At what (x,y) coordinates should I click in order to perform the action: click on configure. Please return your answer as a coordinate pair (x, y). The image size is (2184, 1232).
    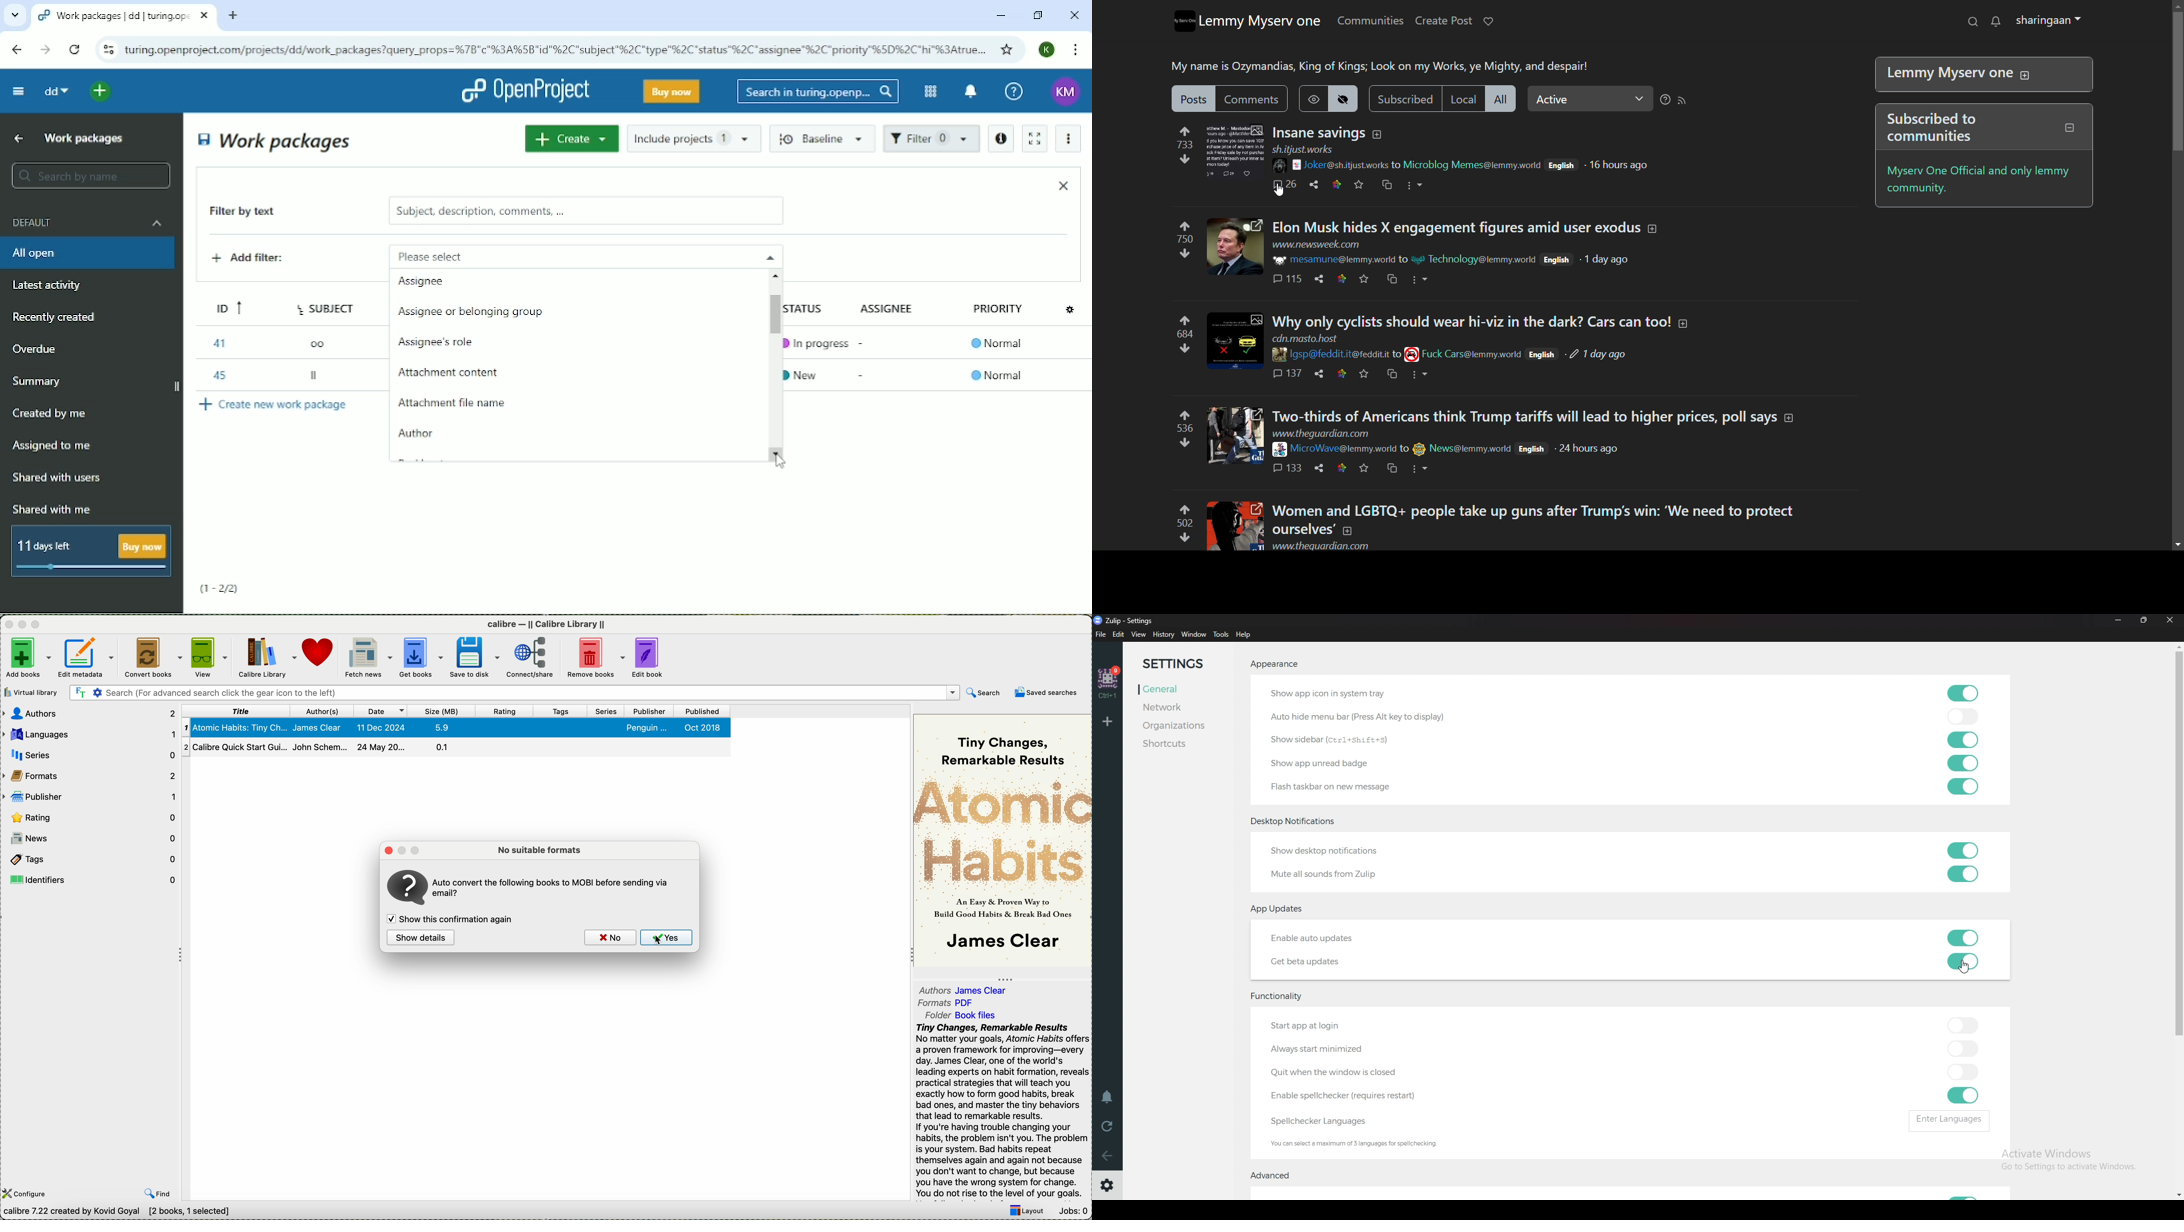
    Looking at the image, I should click on (26, 1194).